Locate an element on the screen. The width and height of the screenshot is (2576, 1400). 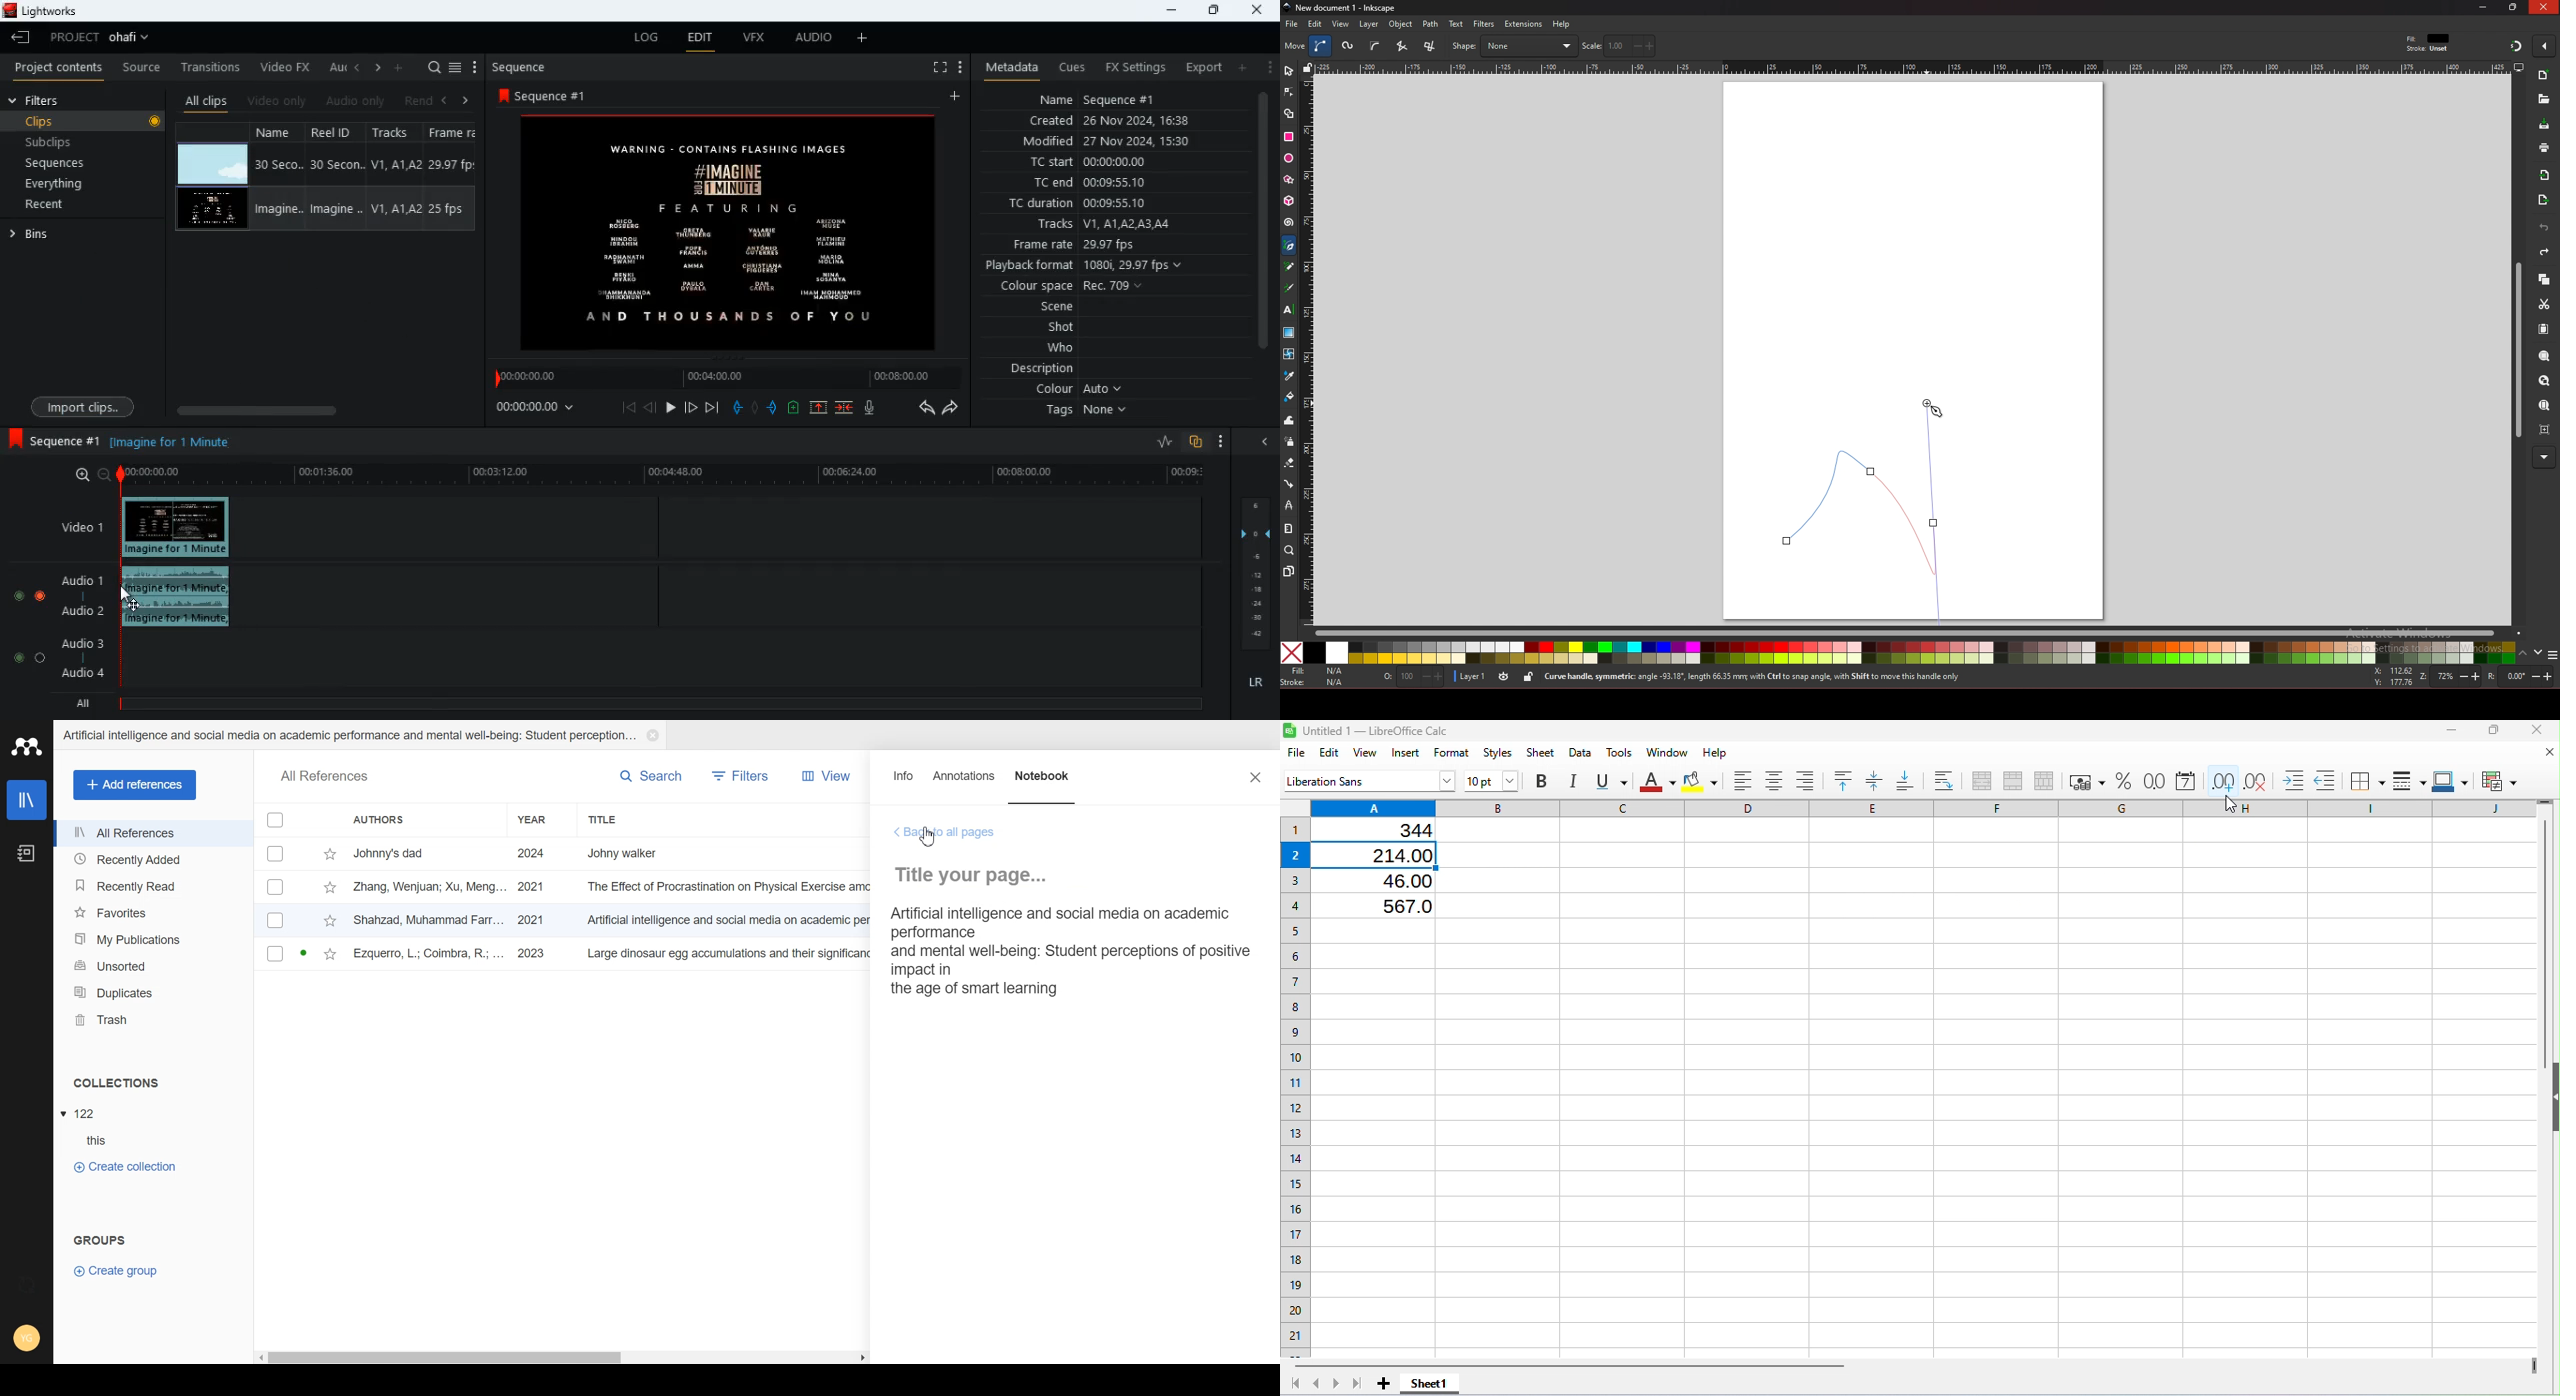
Artificial intelligence and social media on academic per is located at coordinates (731, 918).